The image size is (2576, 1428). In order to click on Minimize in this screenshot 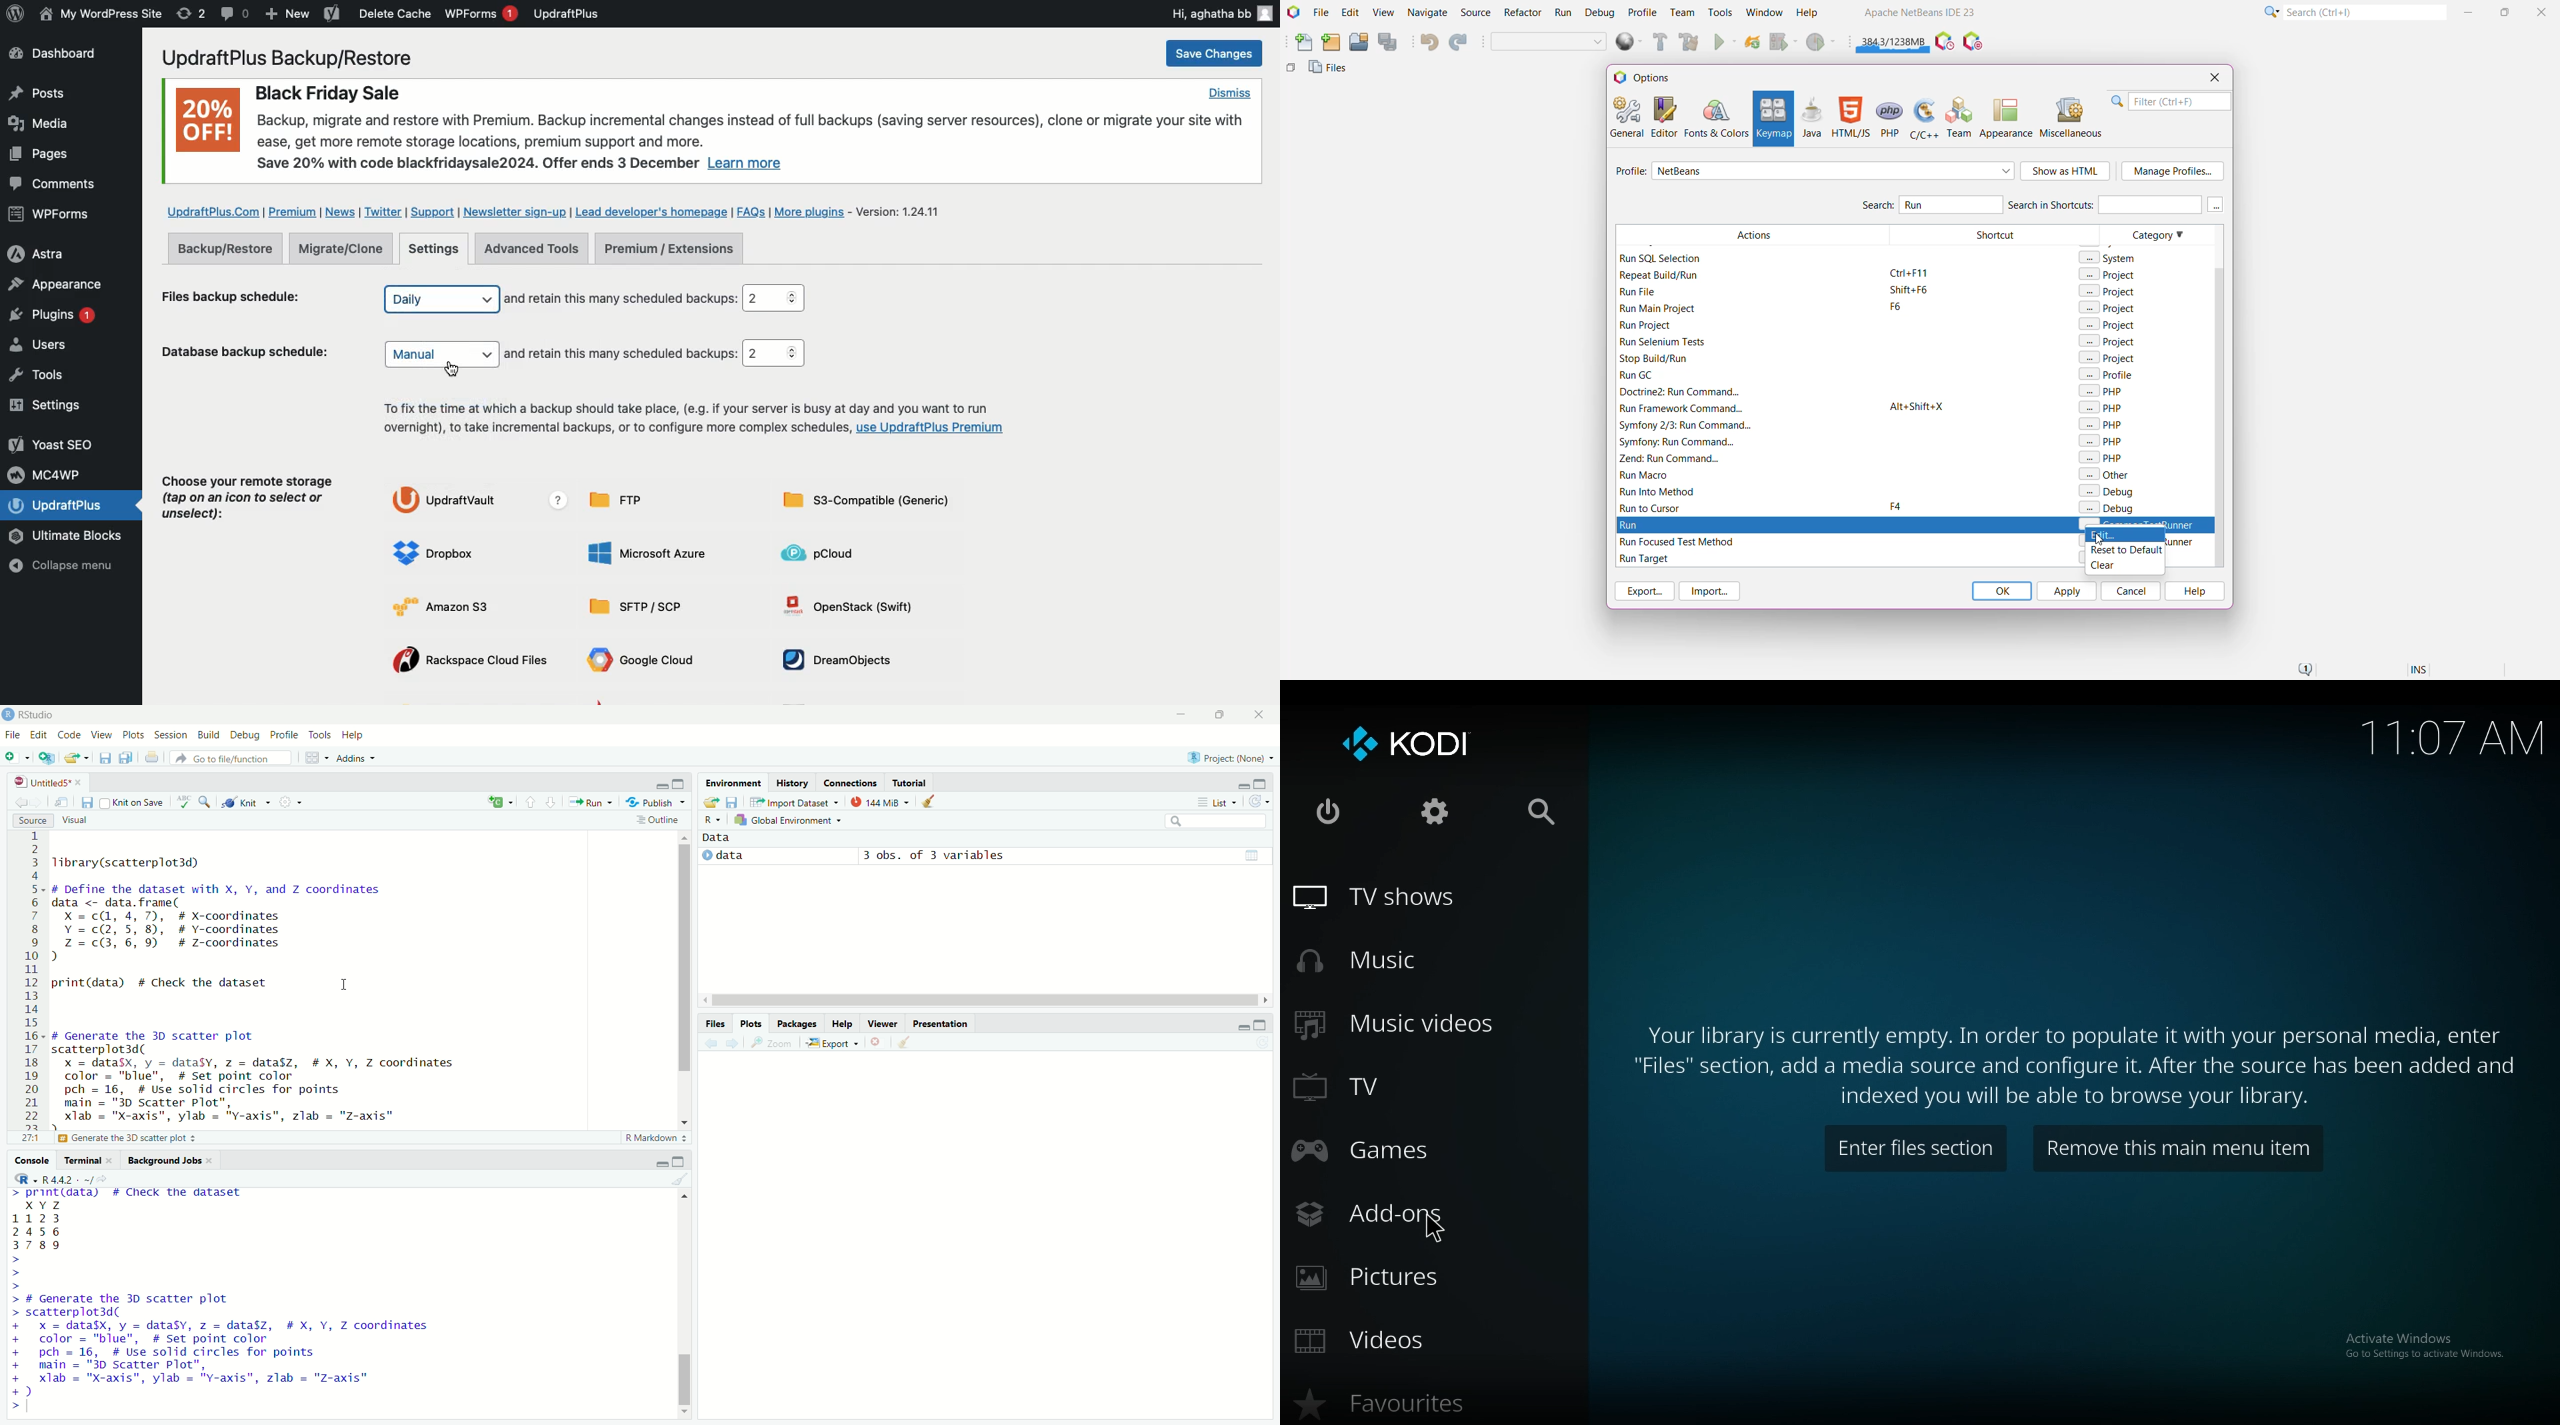, I will do `click(2470, 12)`.